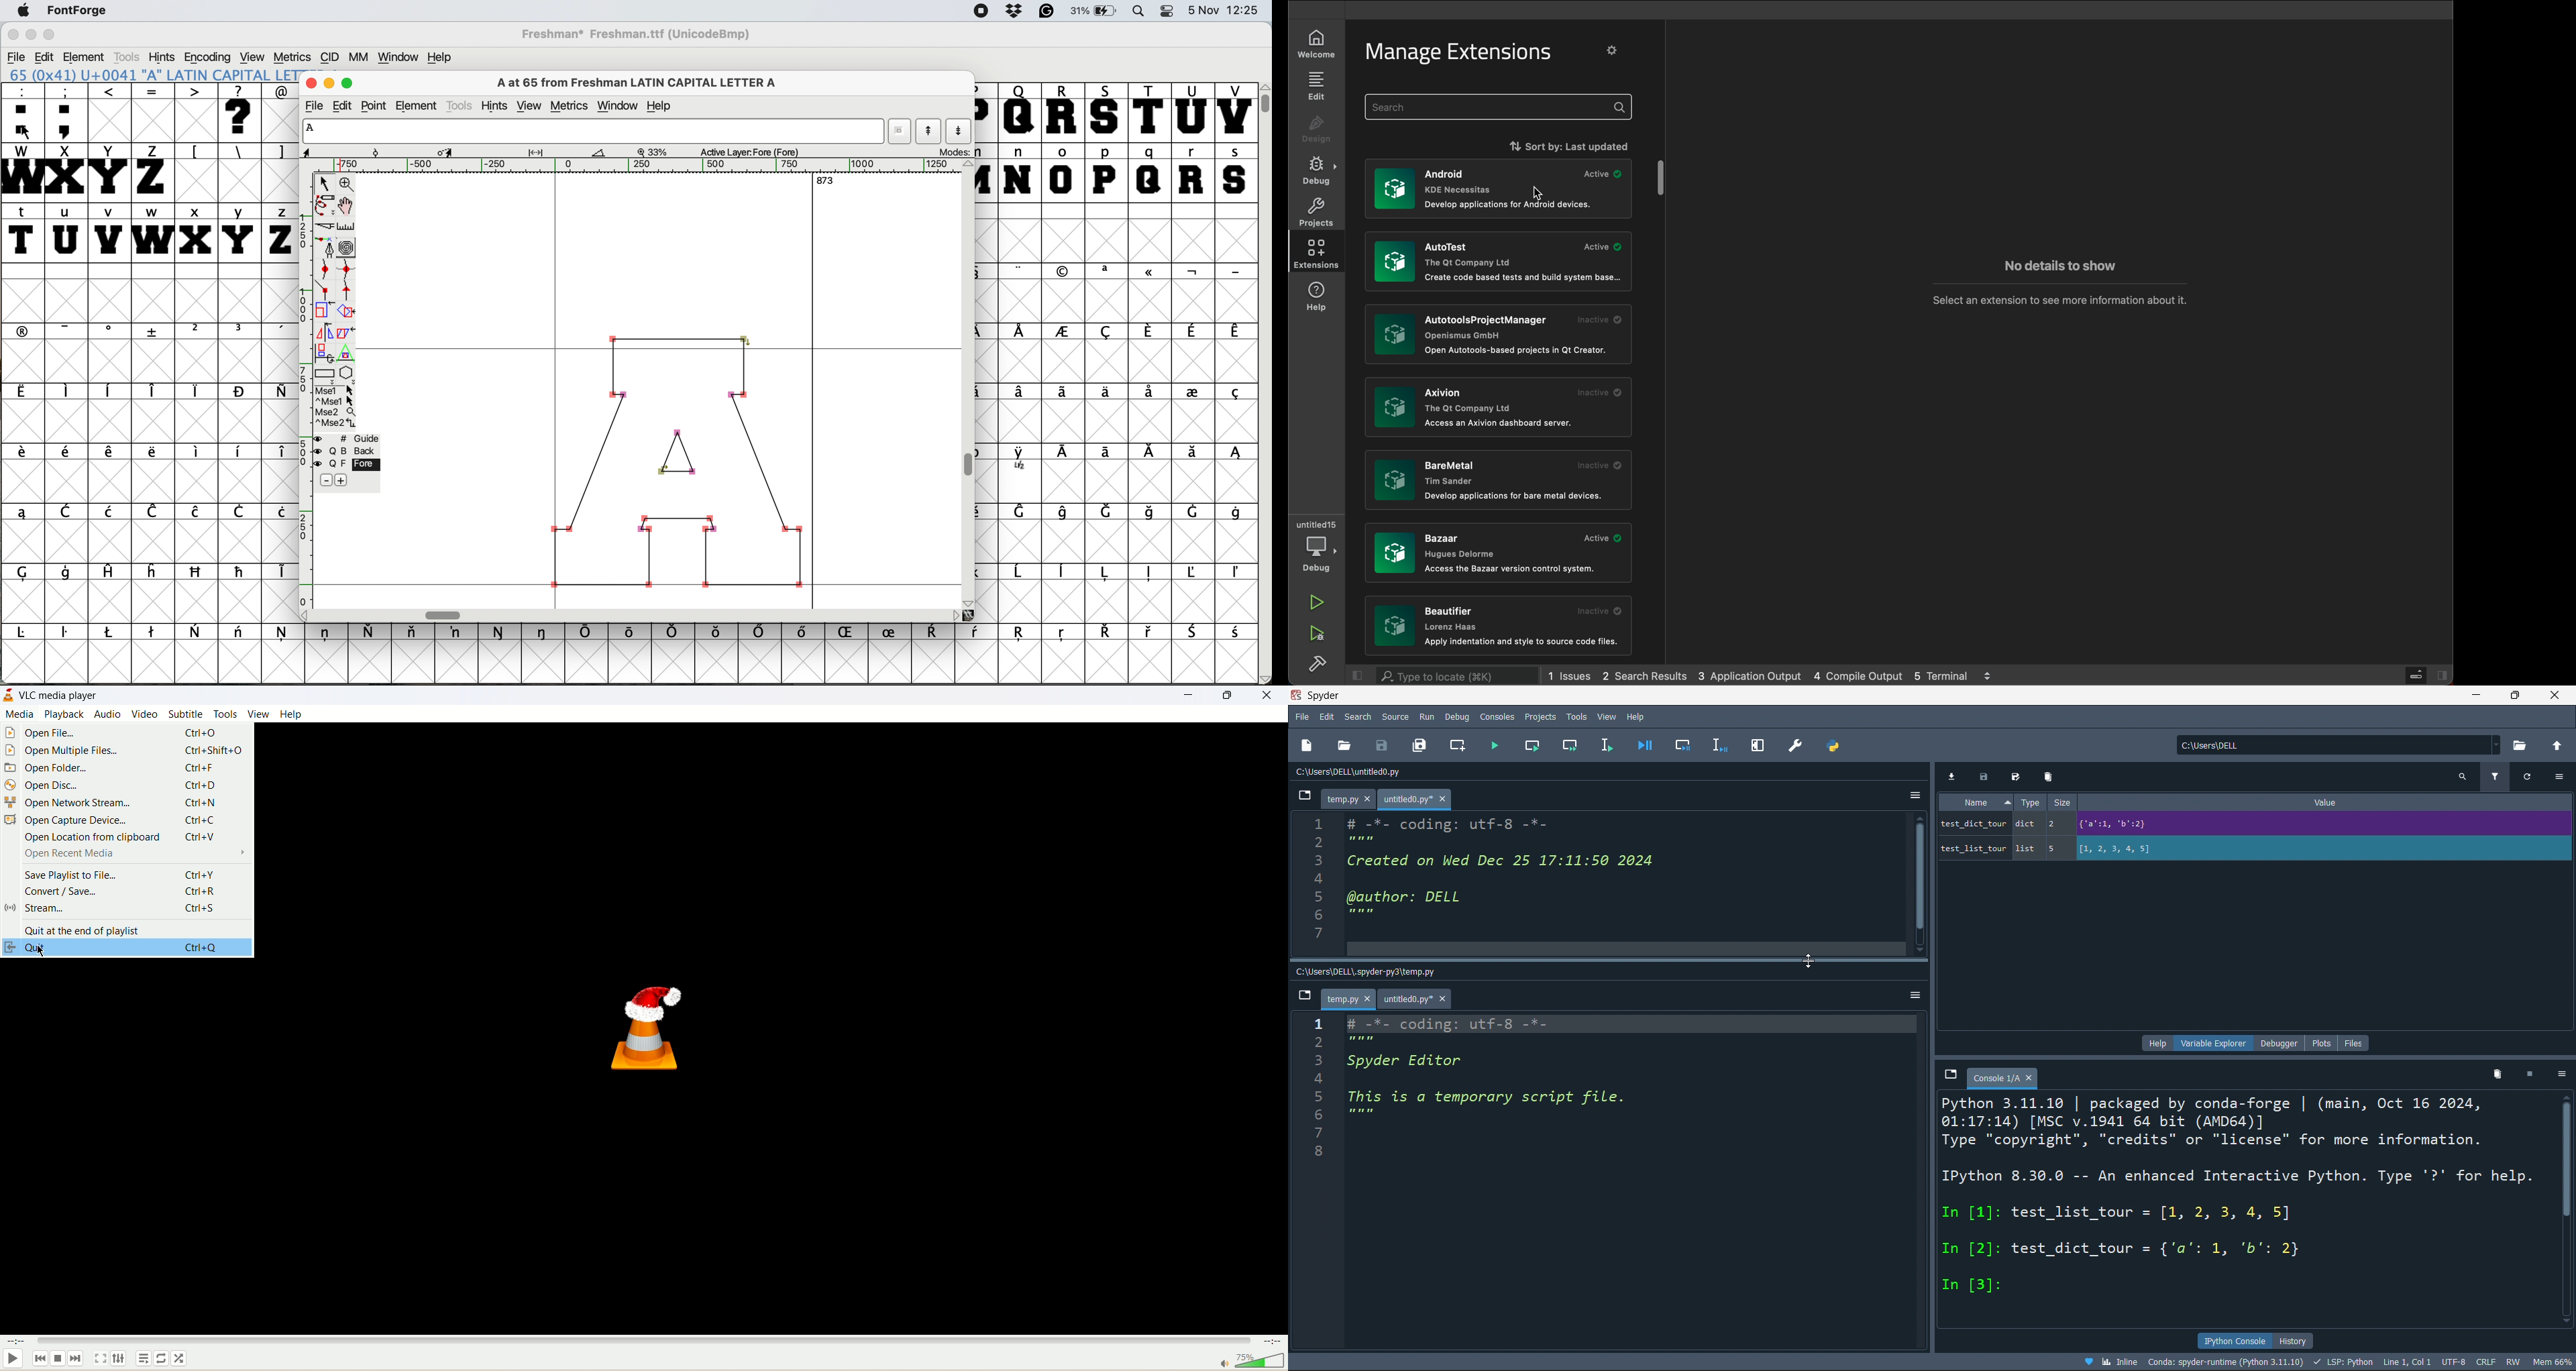  What do you see at coordinates (278, 572) in the screenshot?
I see `symbol` at bounding box center [278, 572].